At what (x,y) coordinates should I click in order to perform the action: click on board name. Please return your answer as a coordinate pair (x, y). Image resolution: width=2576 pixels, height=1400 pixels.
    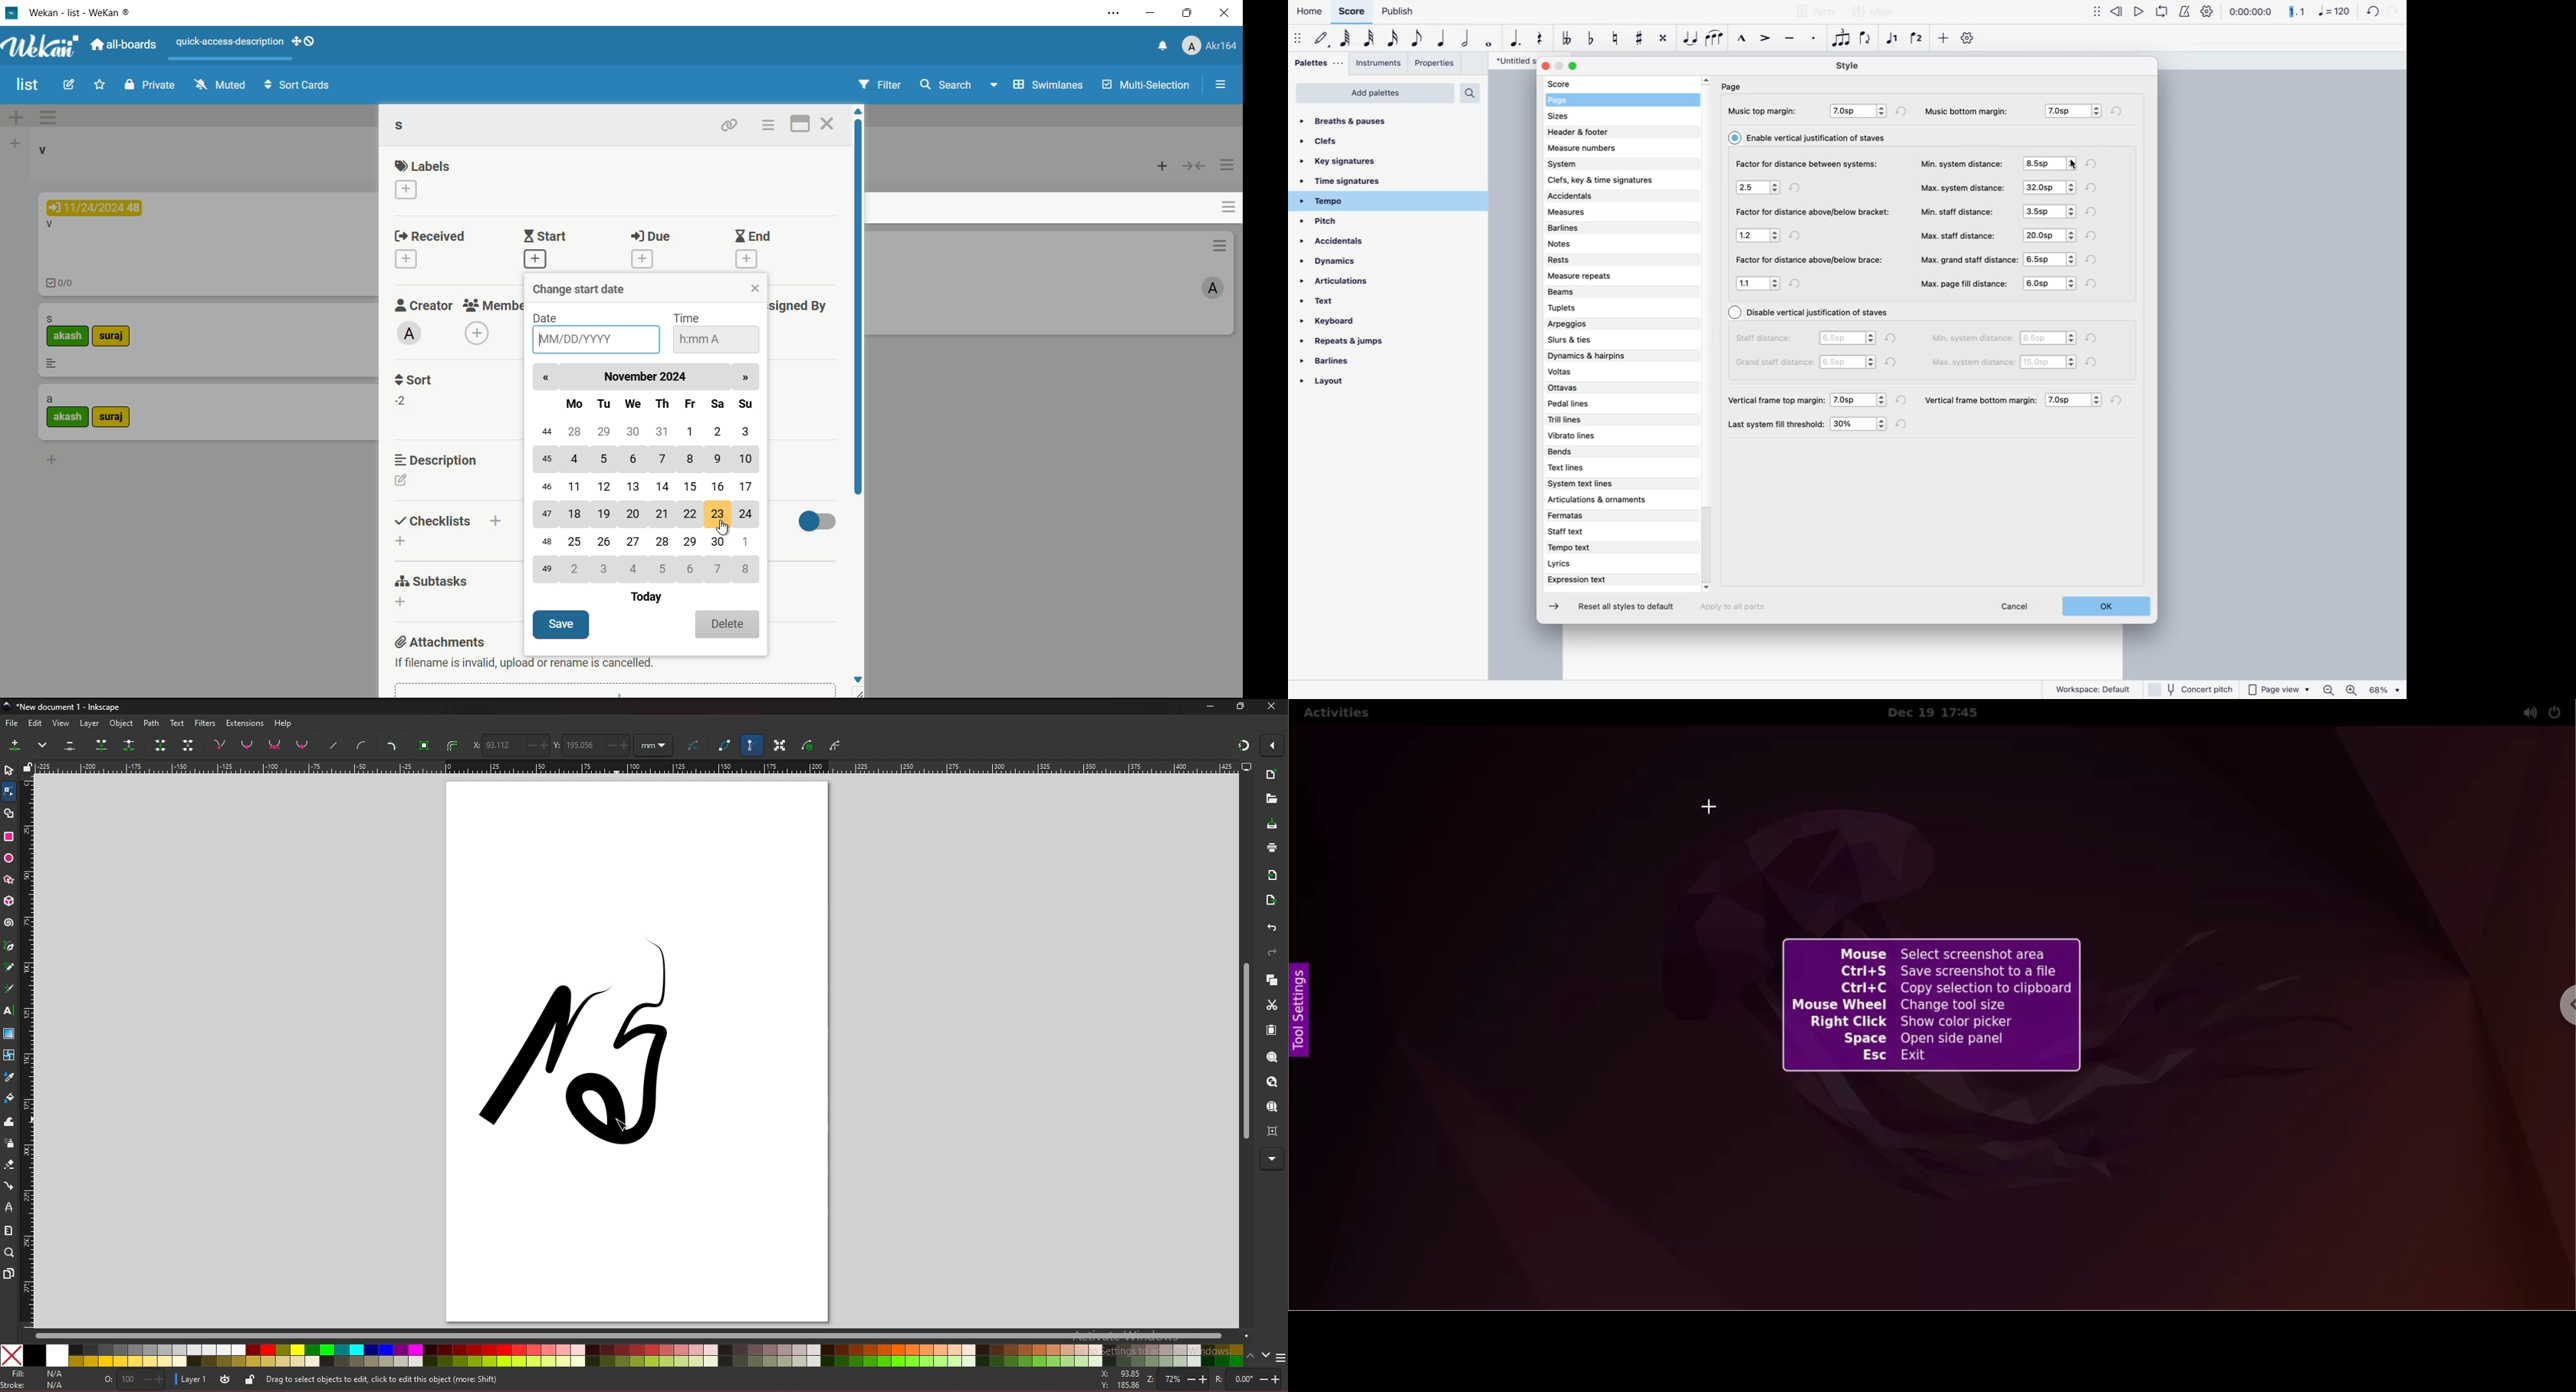
    Looking at the image, I should click on (28, 85).